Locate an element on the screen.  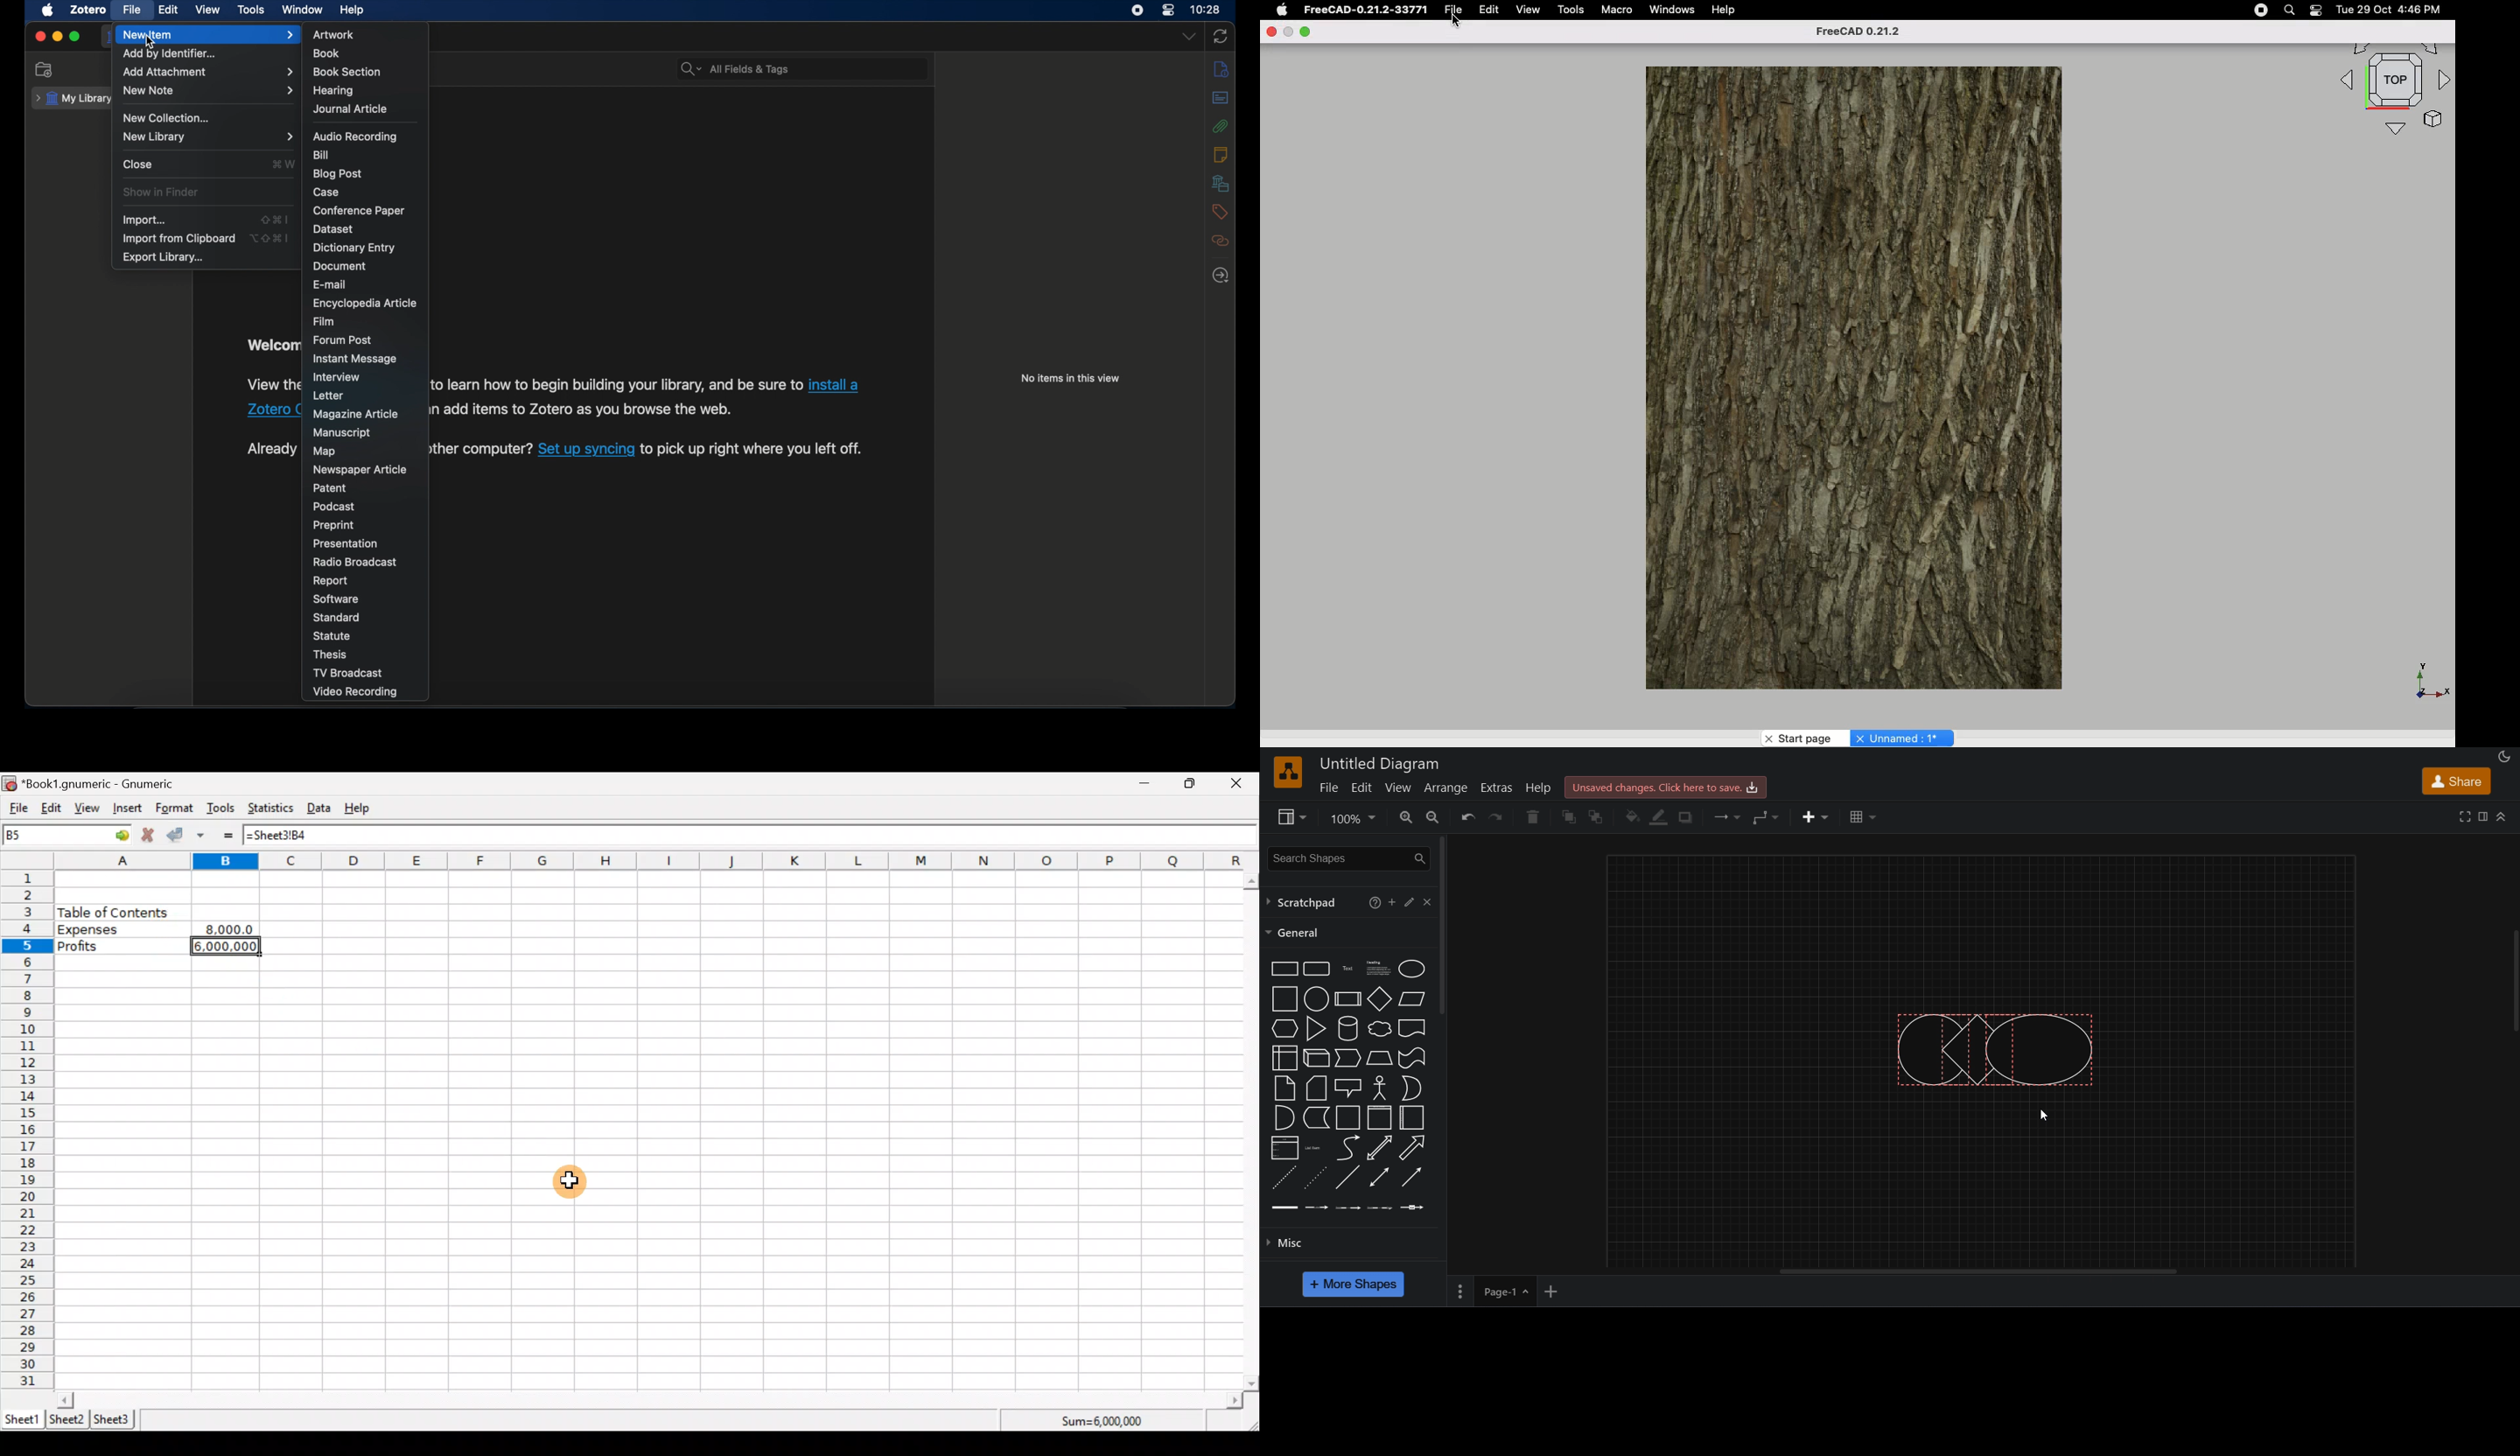
help is located at coordinates (352, 10).